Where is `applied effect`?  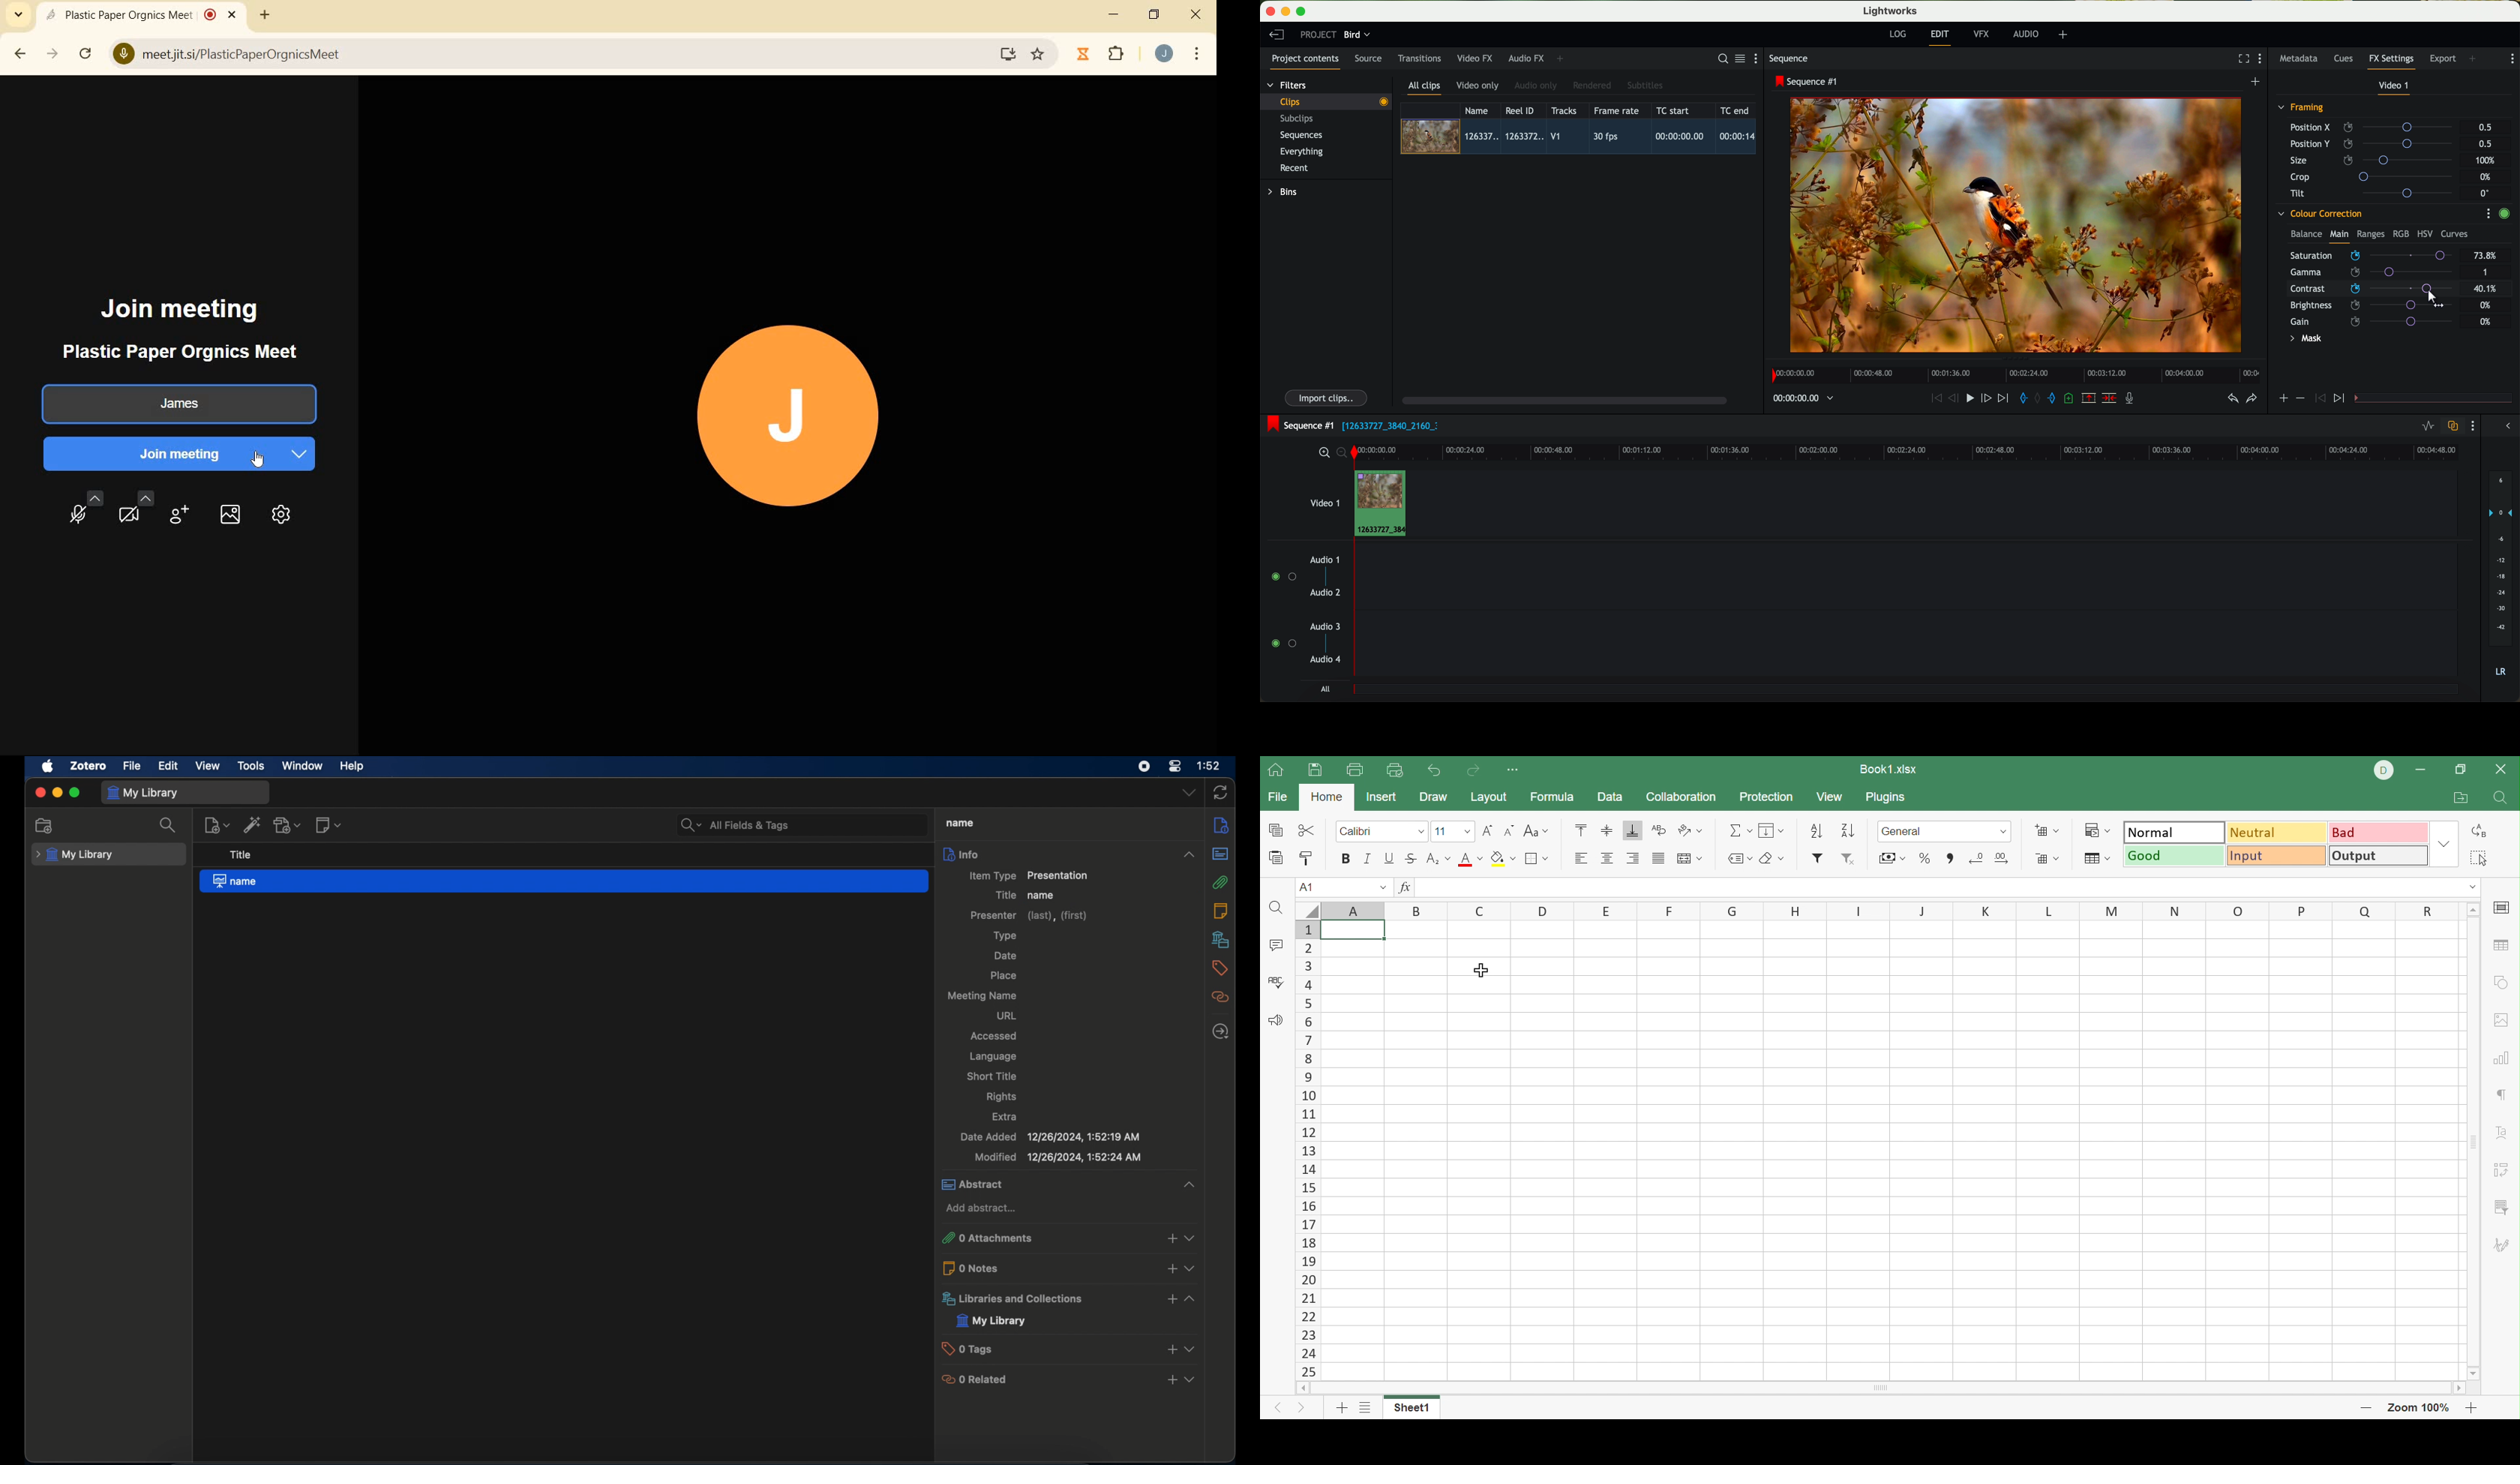
applied effect is located at coordinates (2018, 225).